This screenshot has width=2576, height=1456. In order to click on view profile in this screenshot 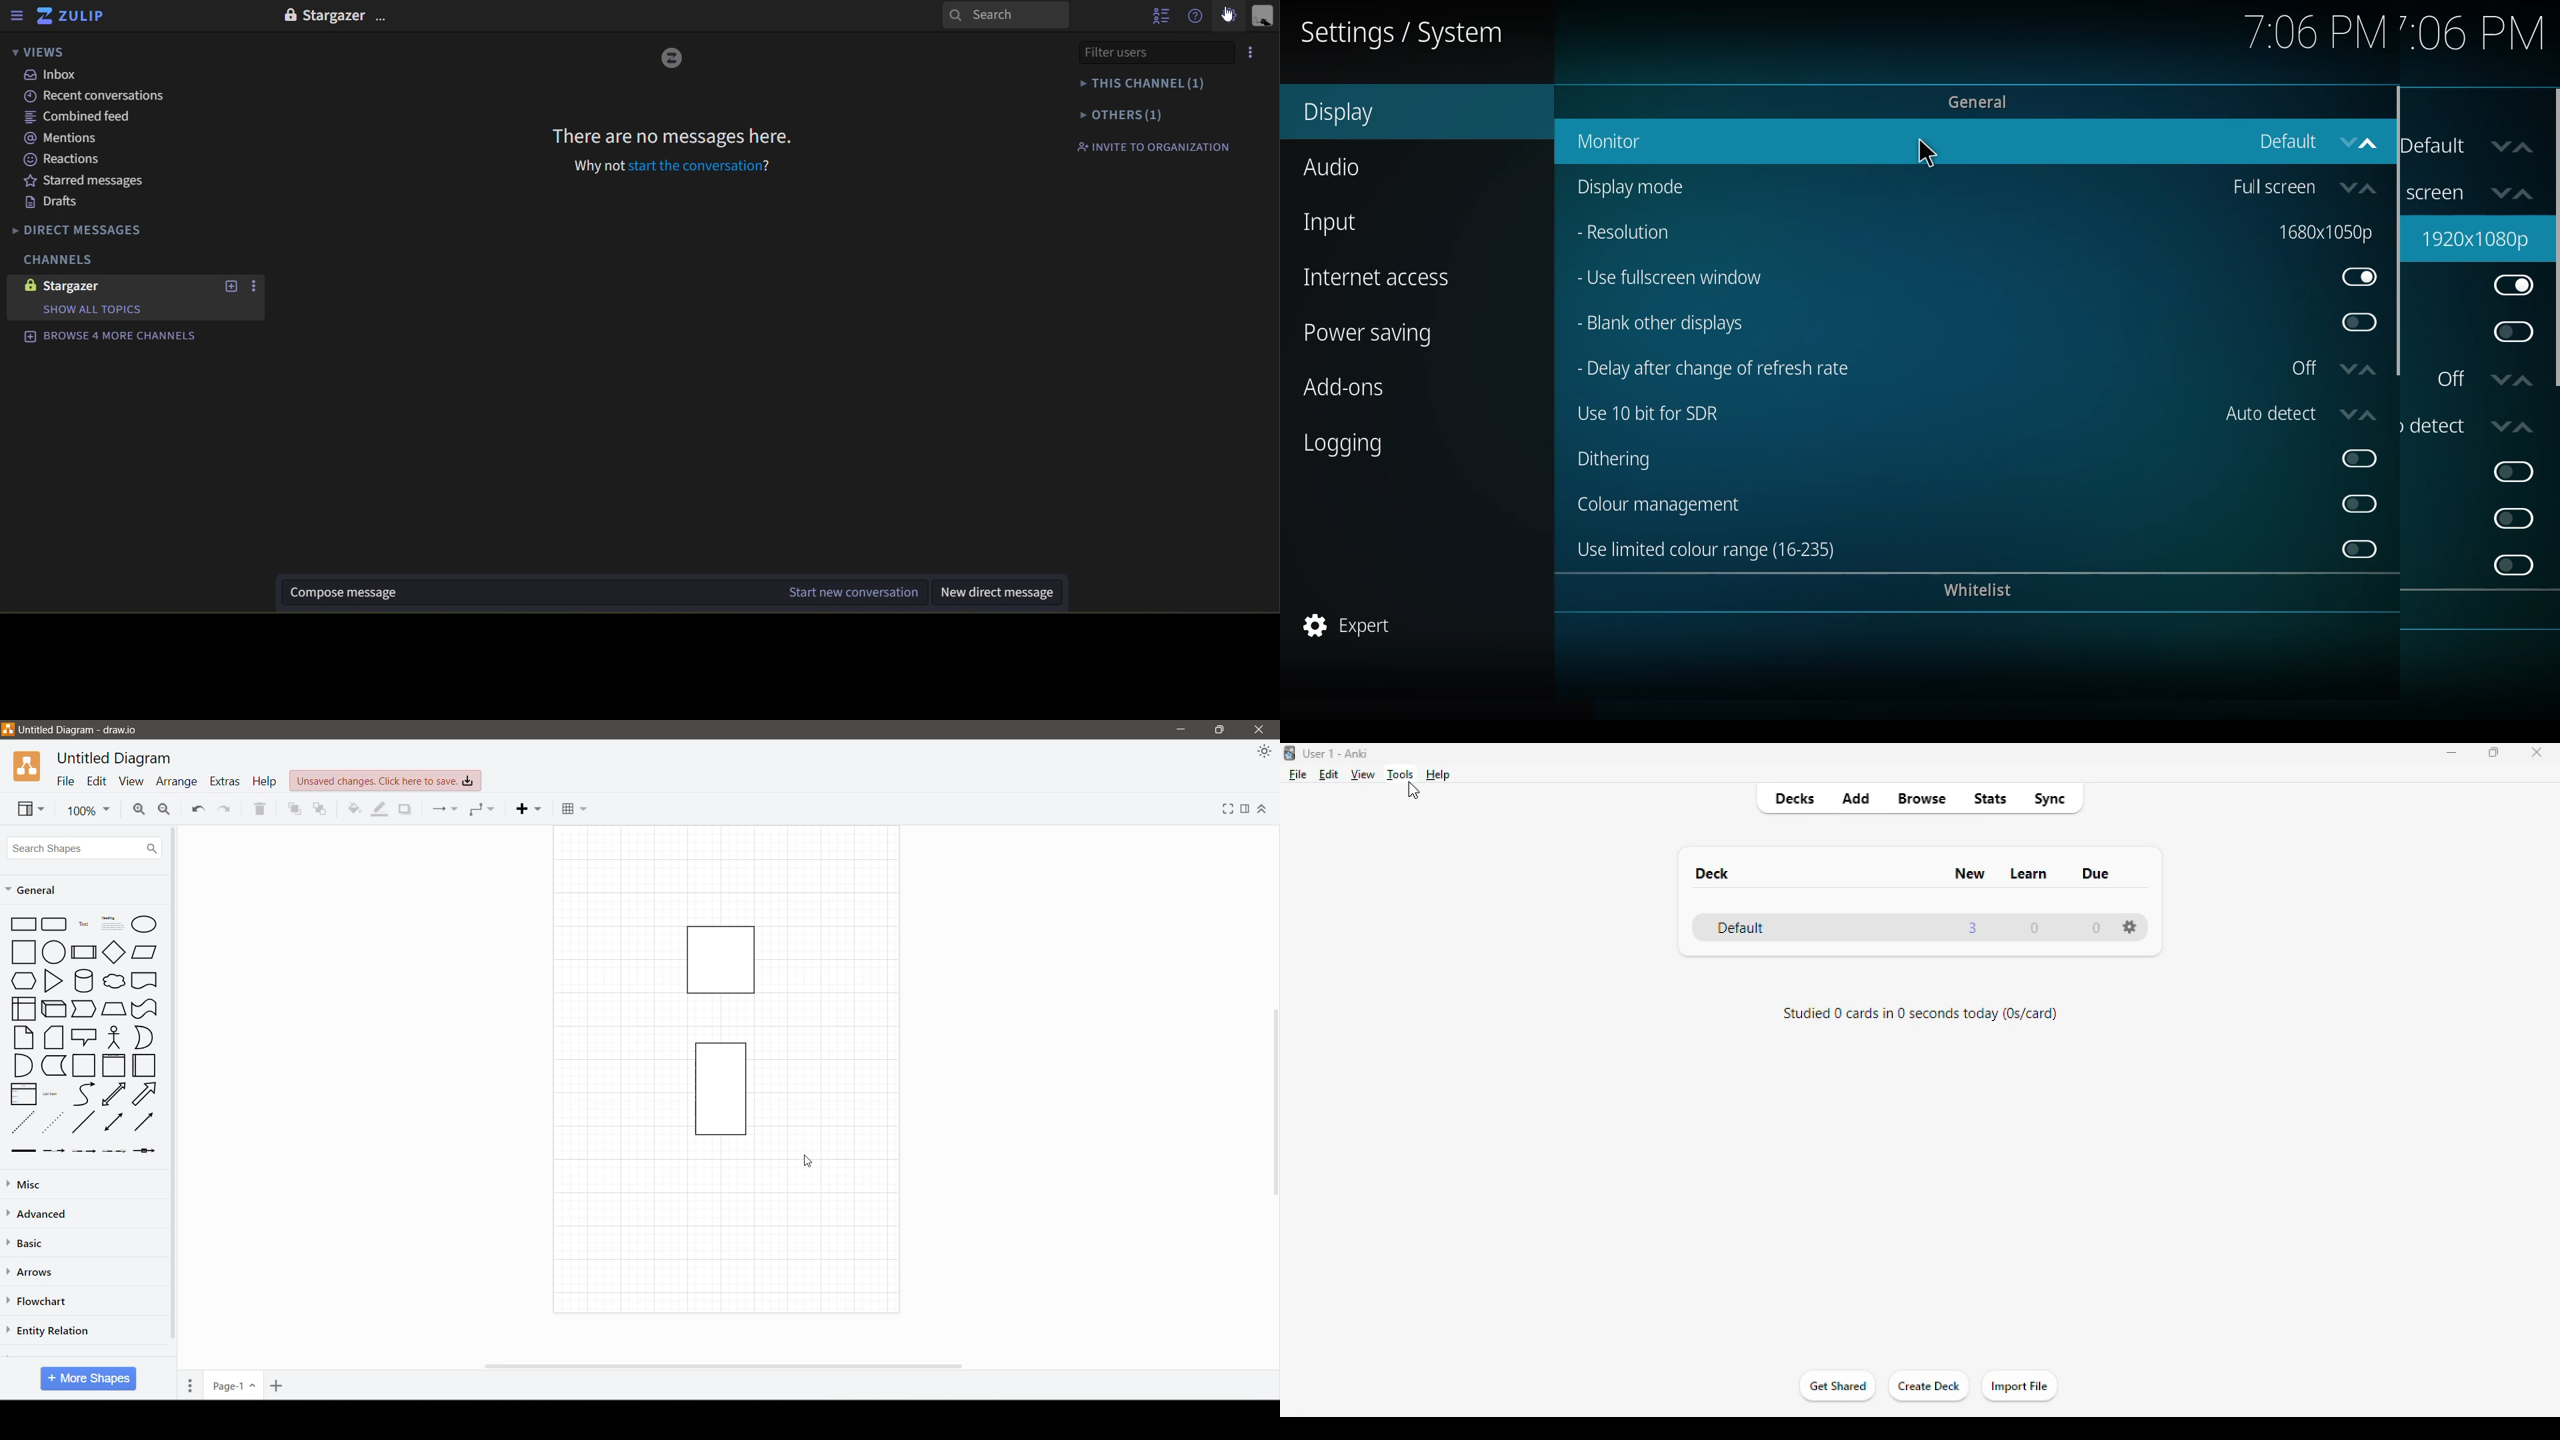, I will do `click(1264, 16)`.